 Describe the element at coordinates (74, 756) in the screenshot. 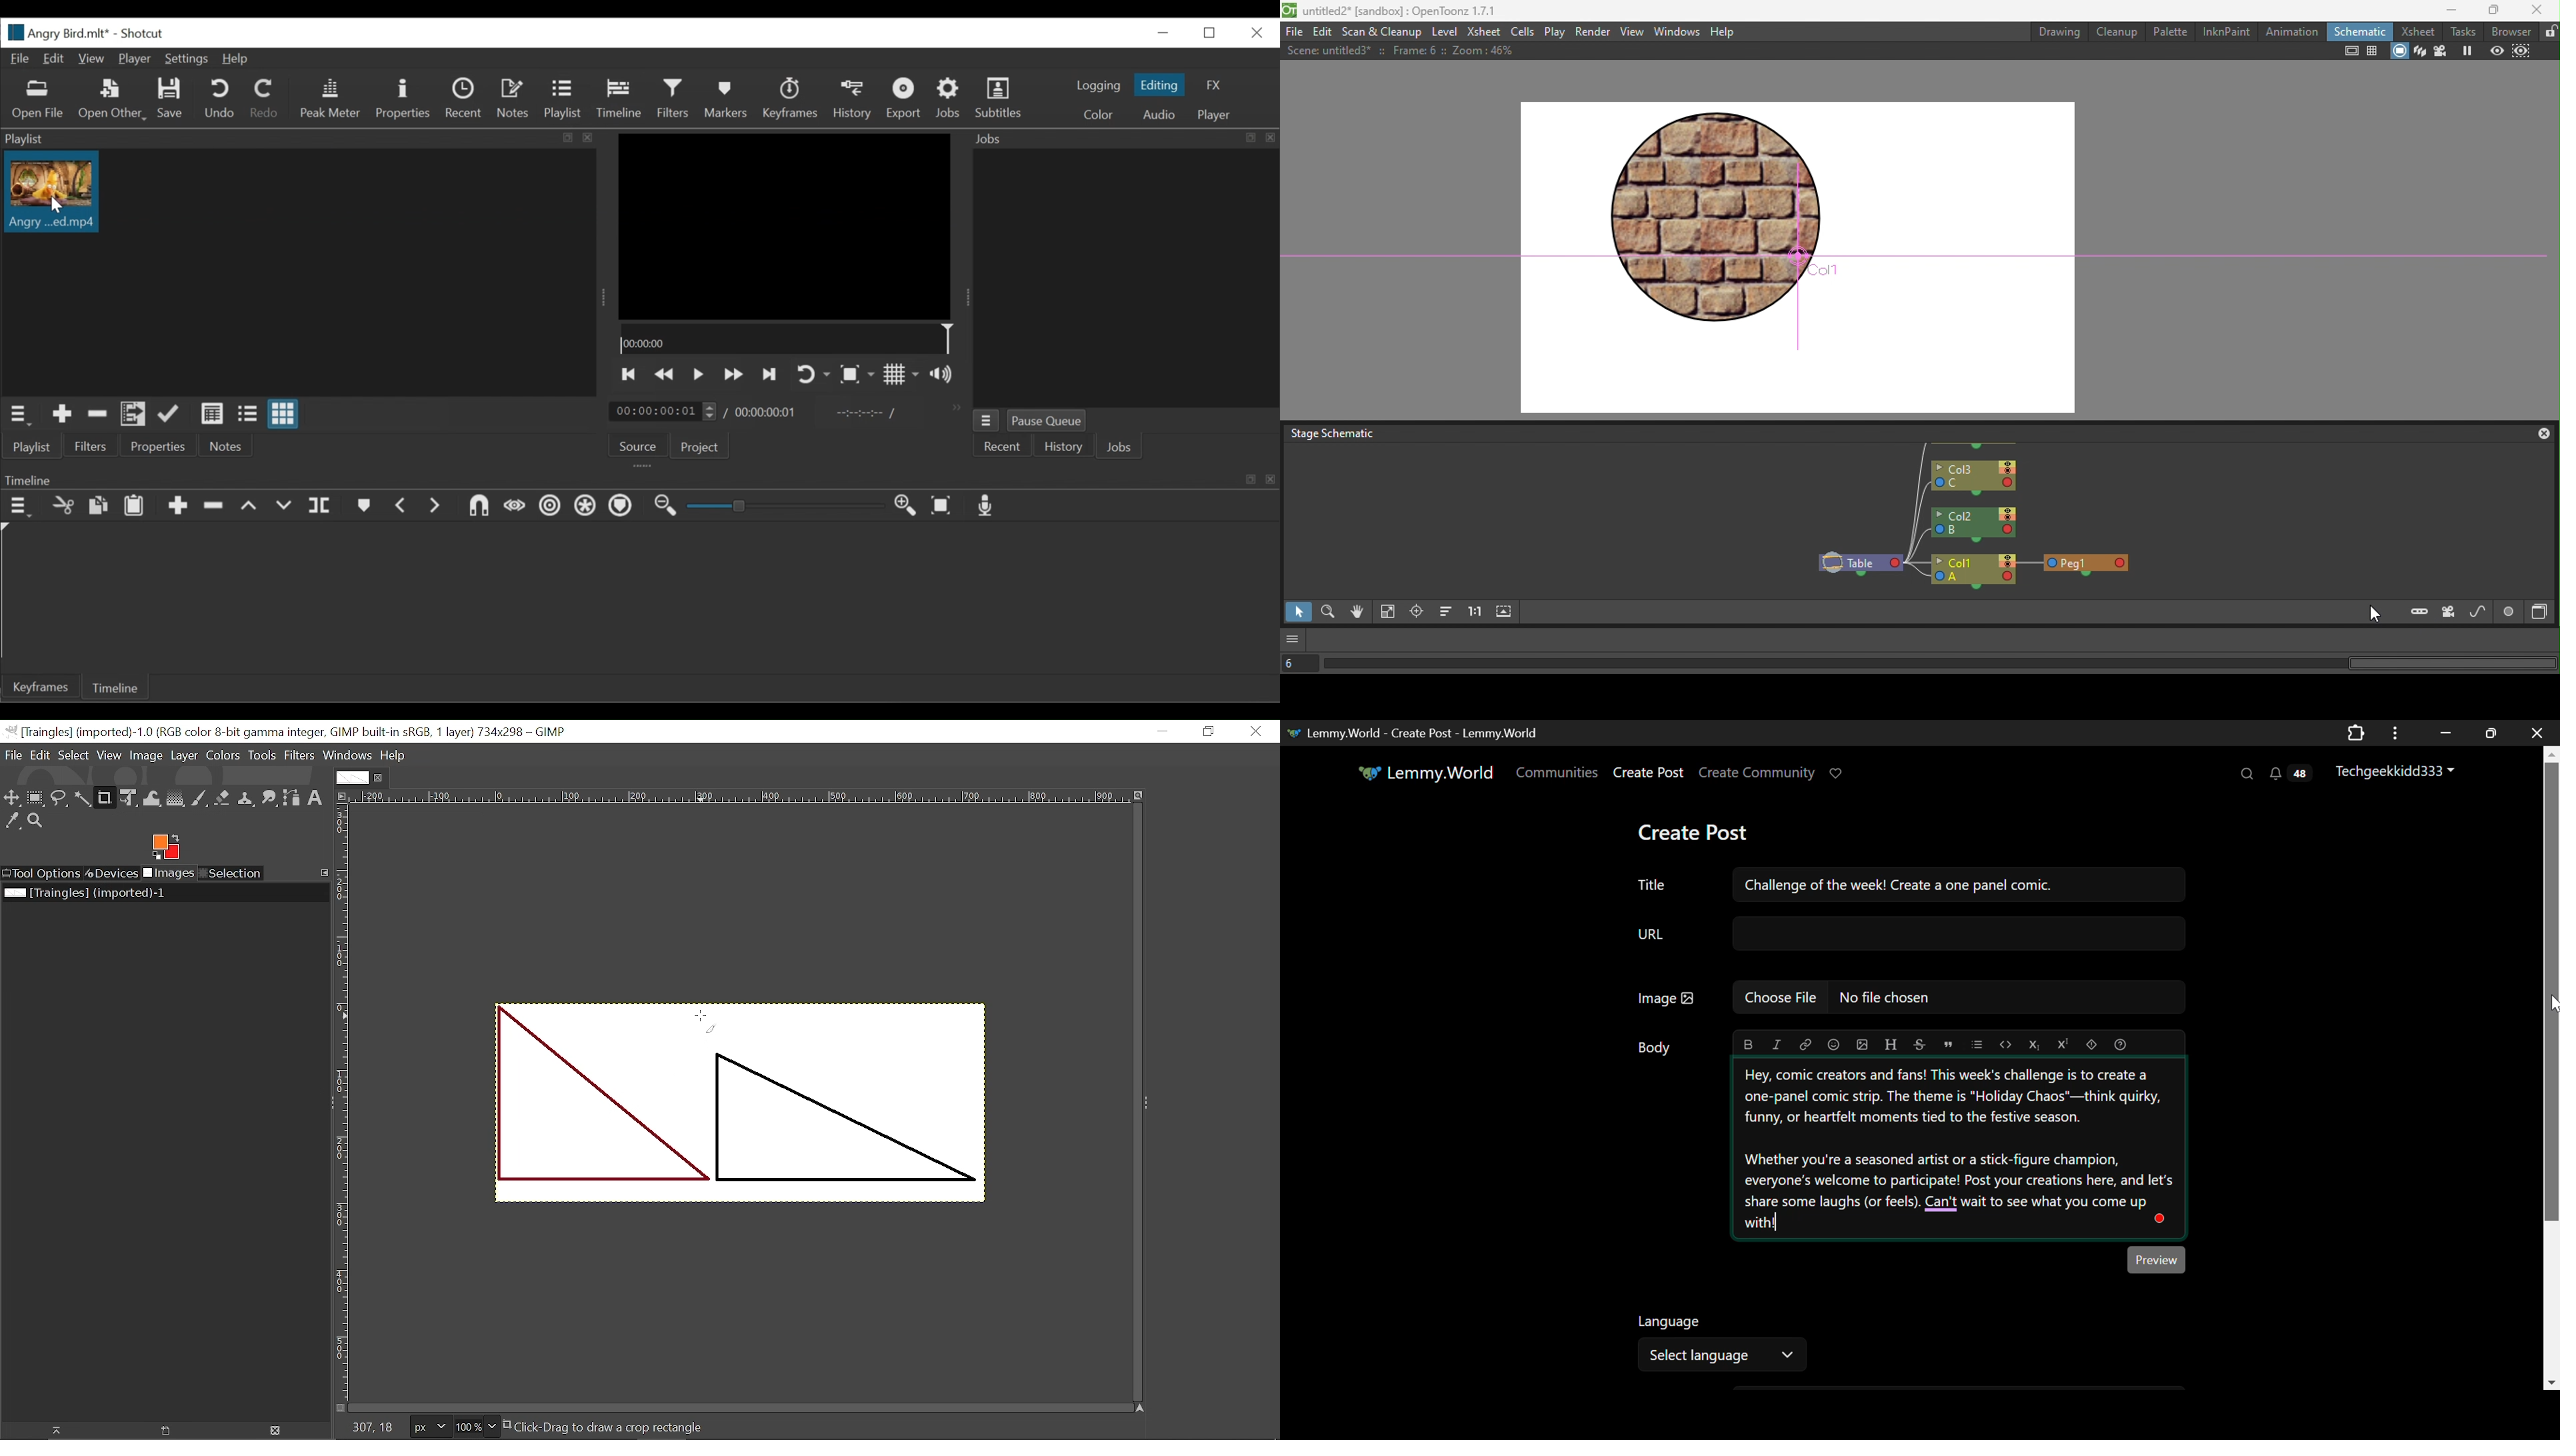

I see `Select` at that location.